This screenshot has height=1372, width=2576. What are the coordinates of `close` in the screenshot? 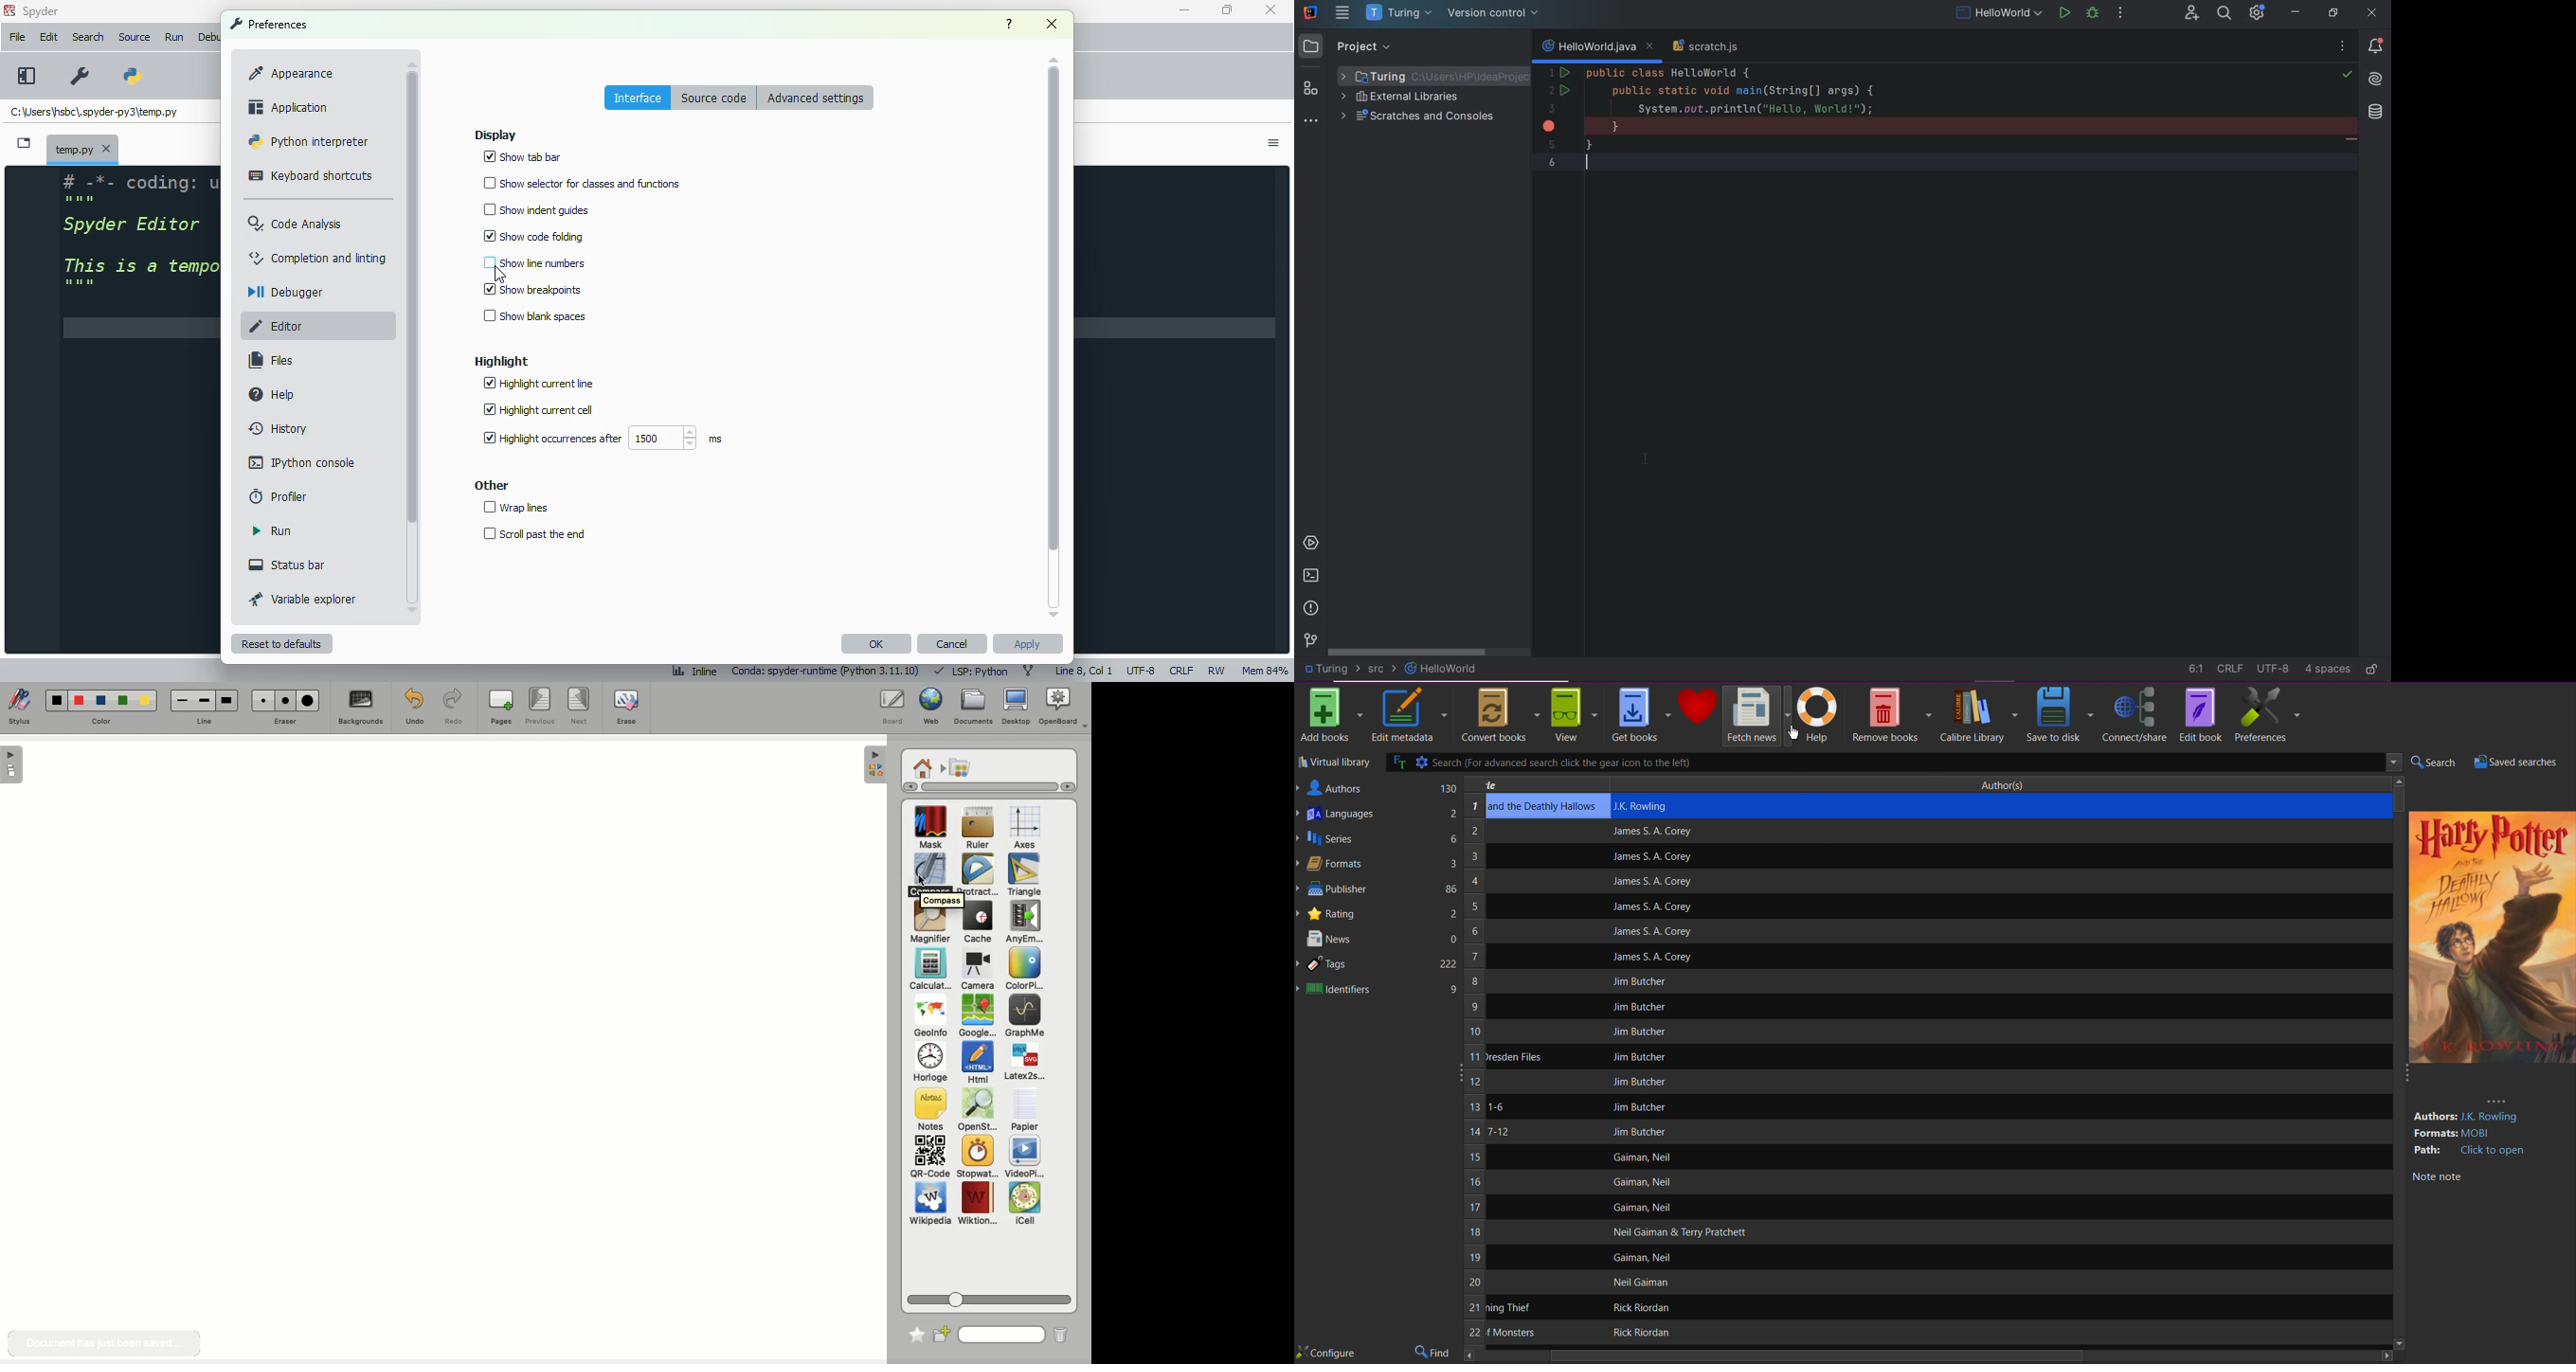 It's located at (1051, 24).